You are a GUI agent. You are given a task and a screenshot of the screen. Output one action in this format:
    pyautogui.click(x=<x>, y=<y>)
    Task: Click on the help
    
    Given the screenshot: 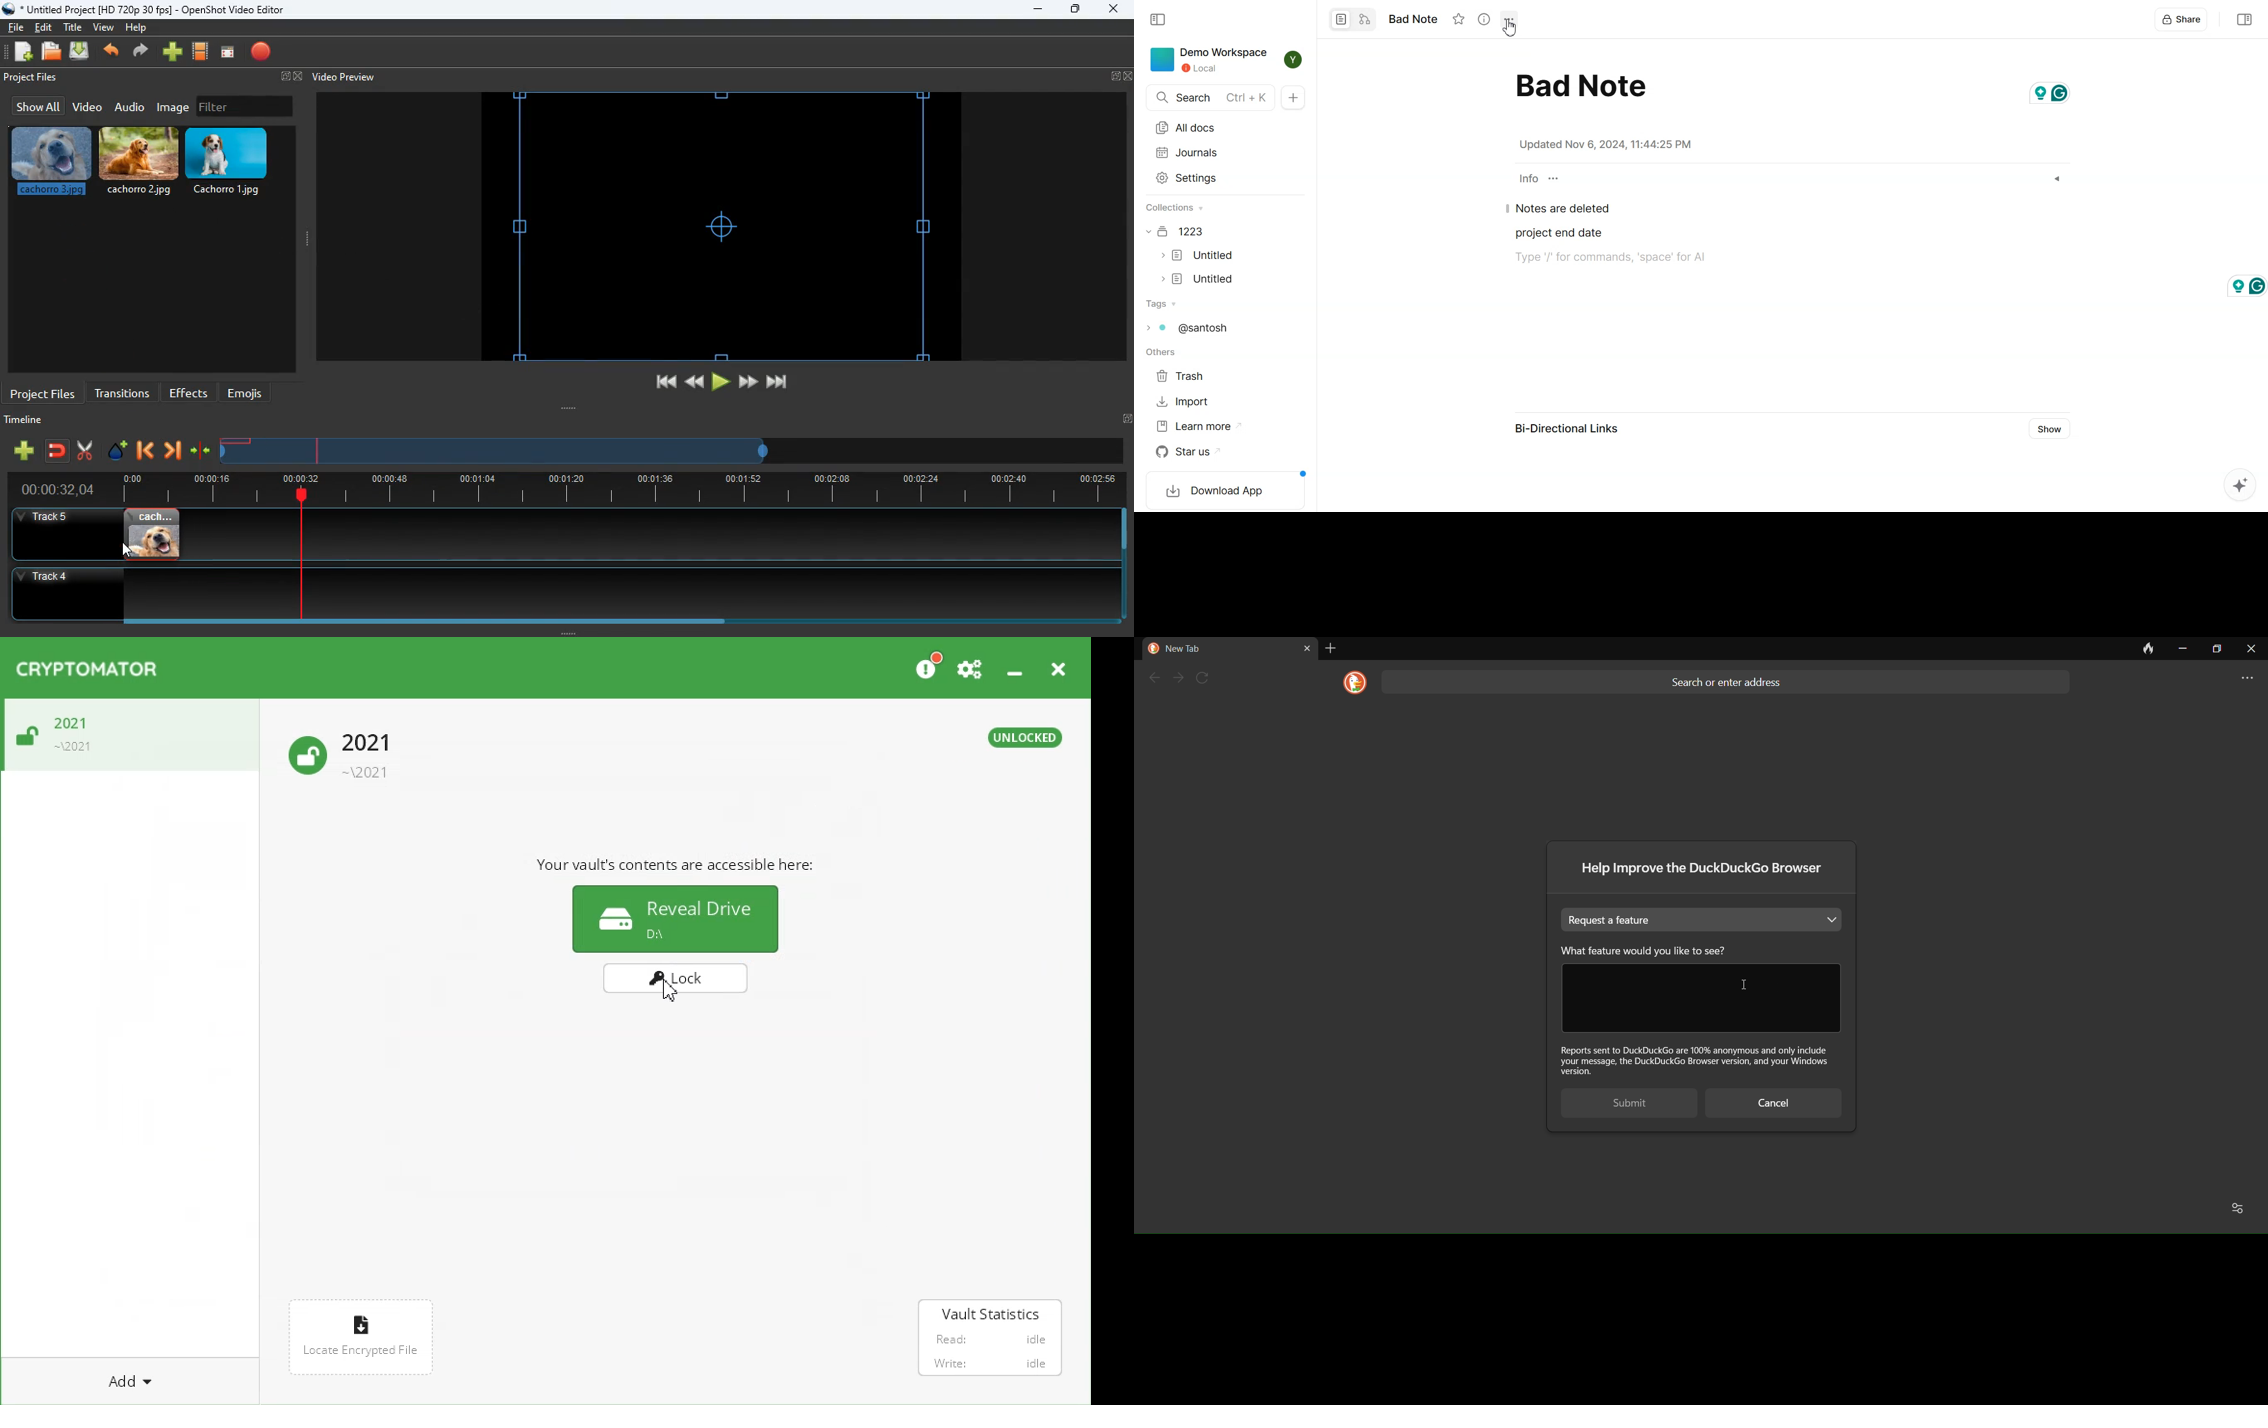 What is the action you would take?
    pyautogui.click(x=135, y=30)
    